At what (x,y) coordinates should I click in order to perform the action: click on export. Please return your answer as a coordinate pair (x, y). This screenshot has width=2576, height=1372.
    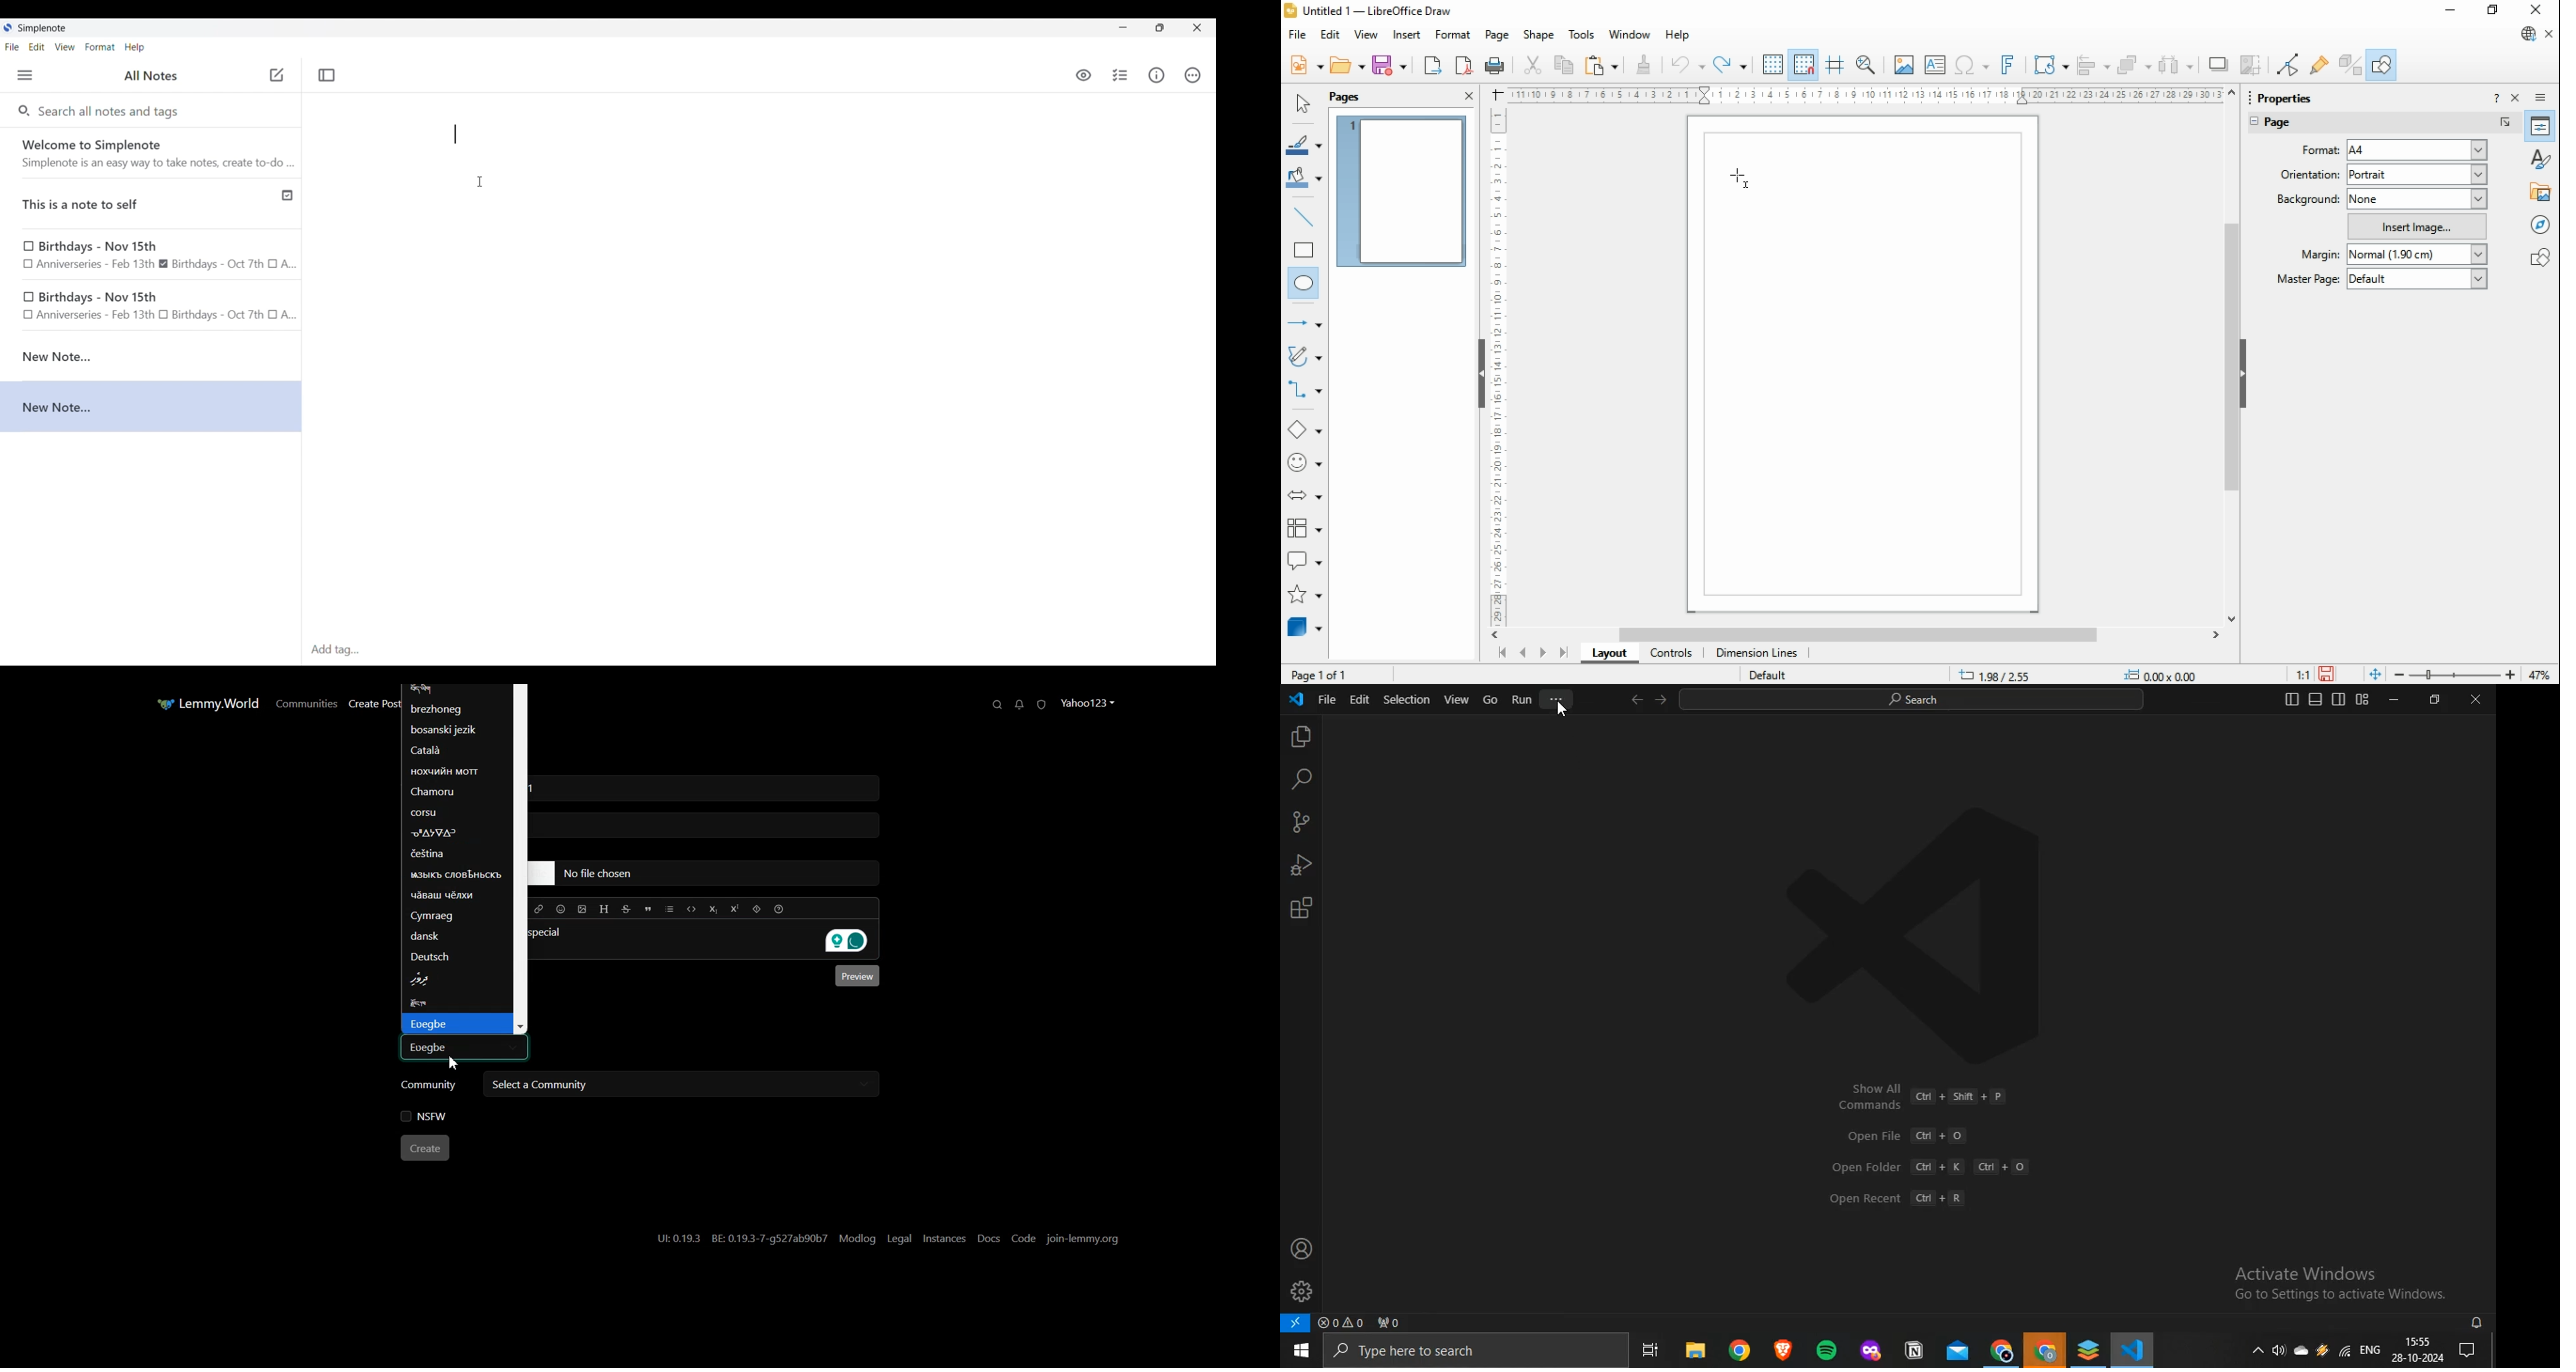
    Looking at the image, I should click on (1432, 65).